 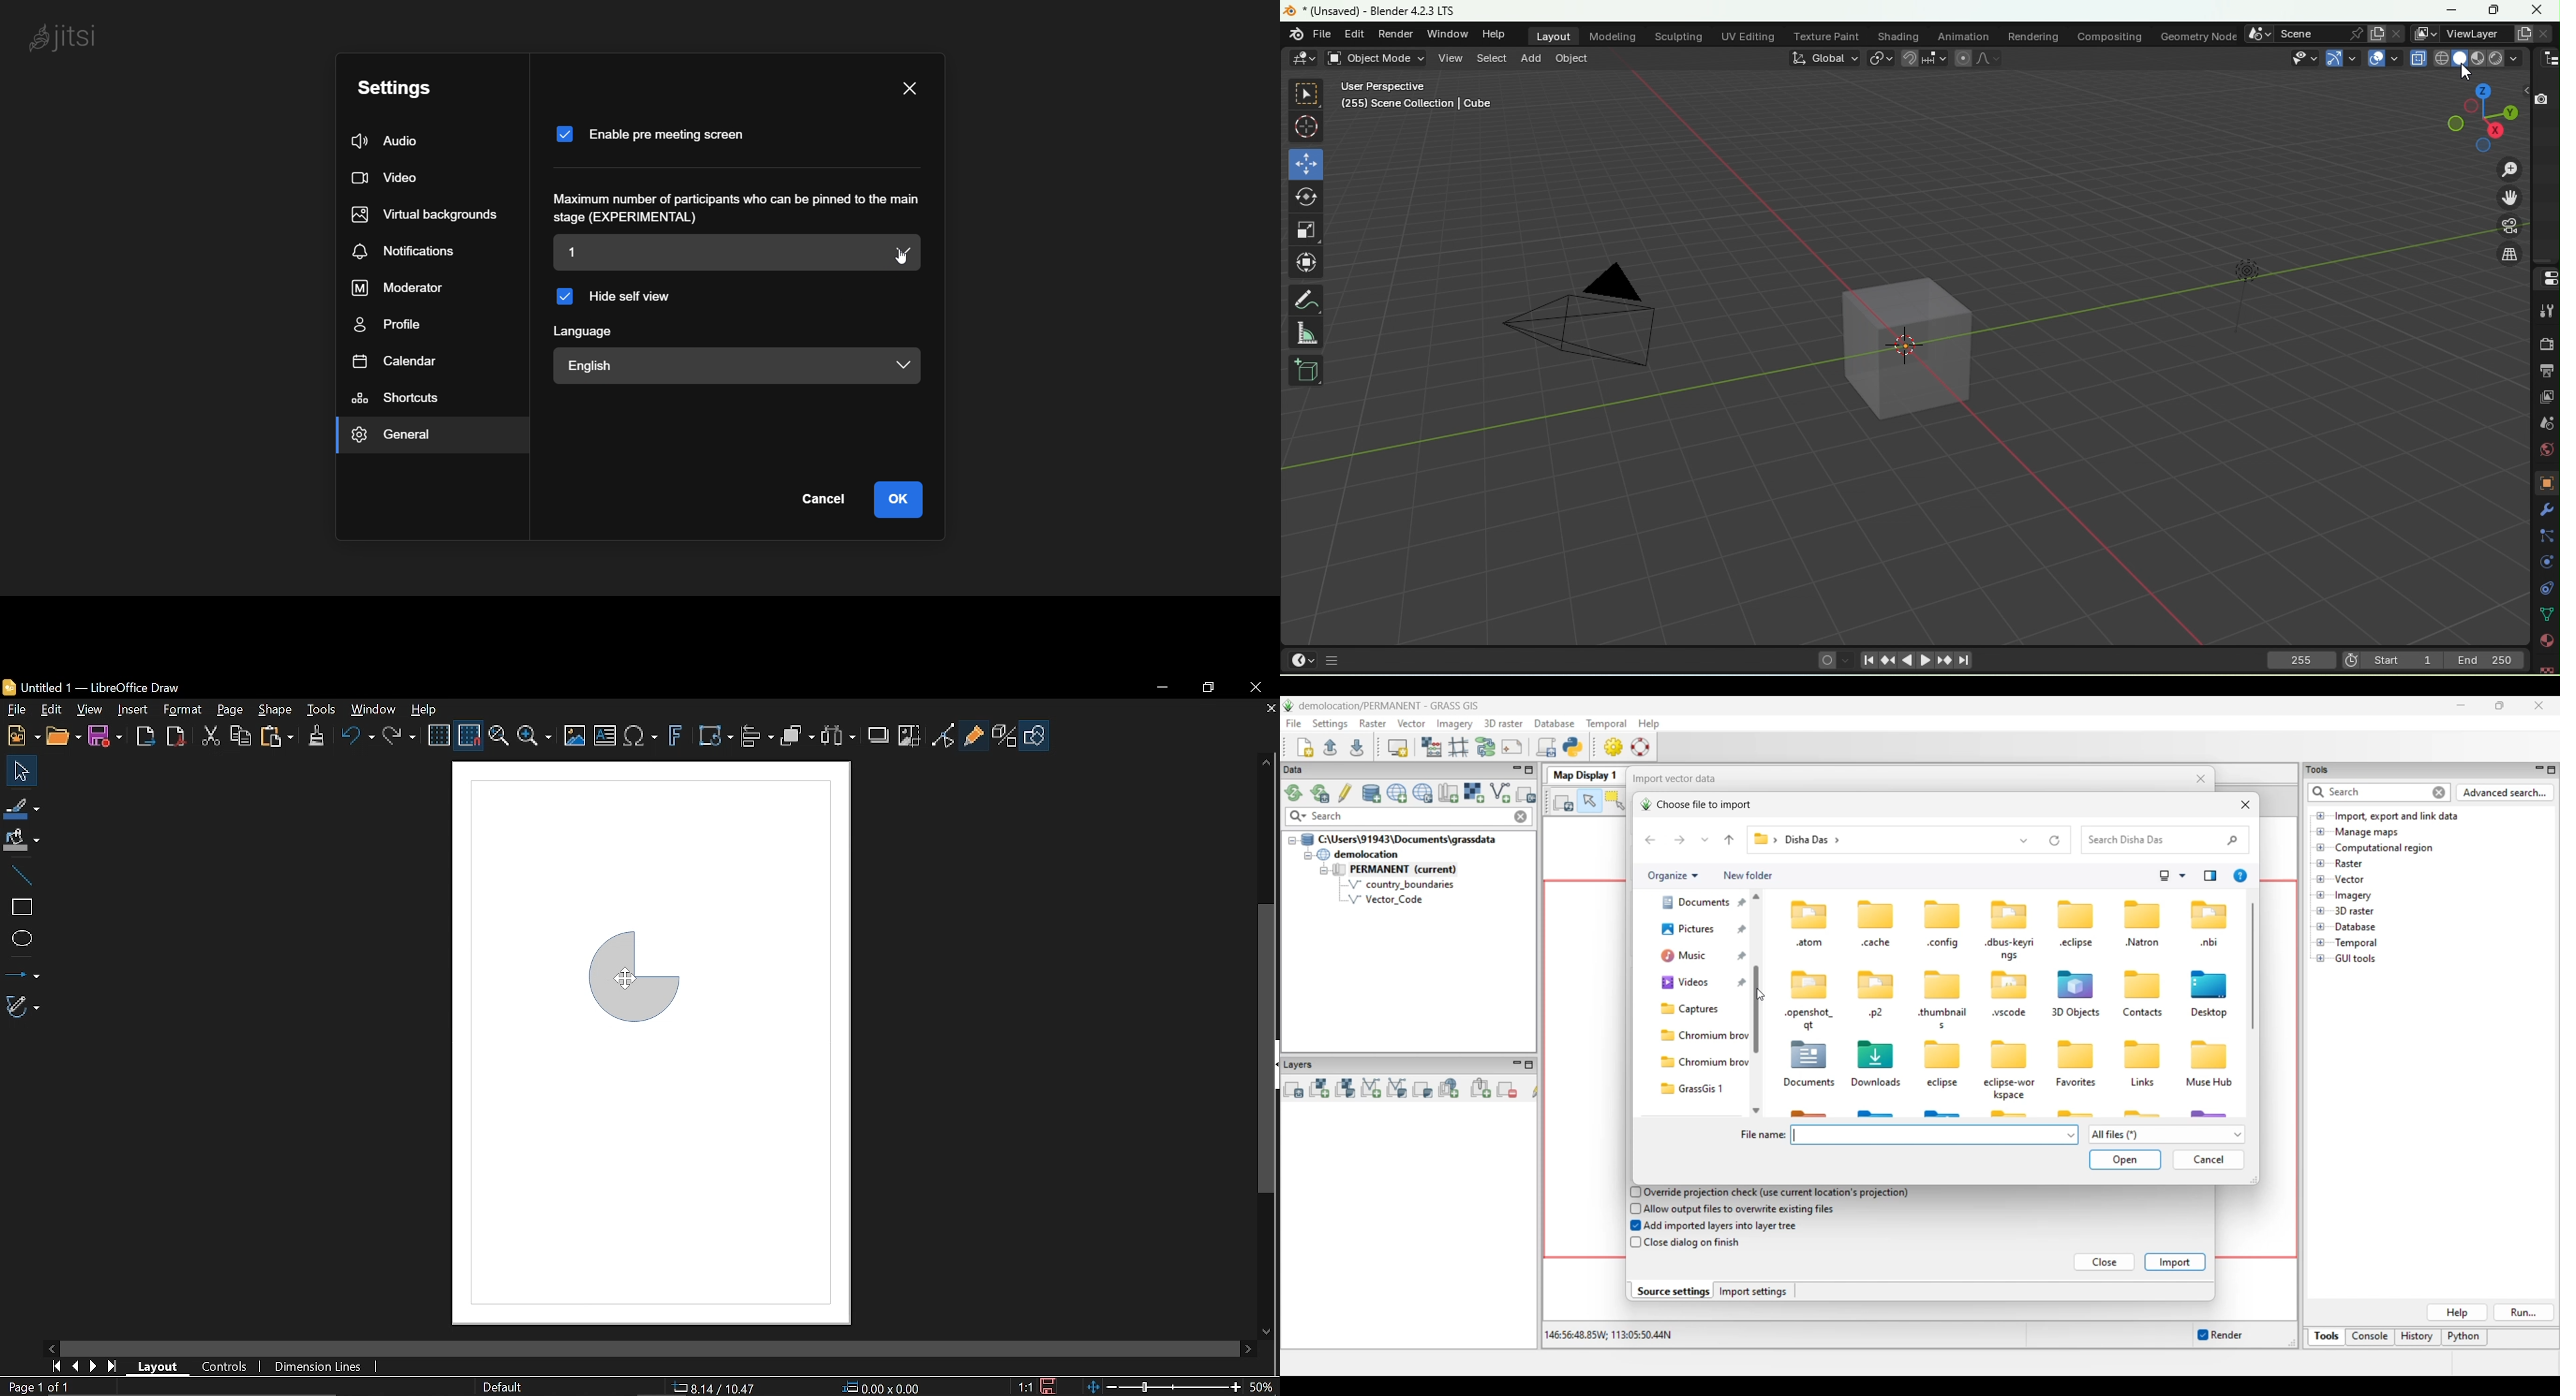 What do you see at coordinates (636, 366) in the screenshot?
I see `english` at bounding box center [636, 366].